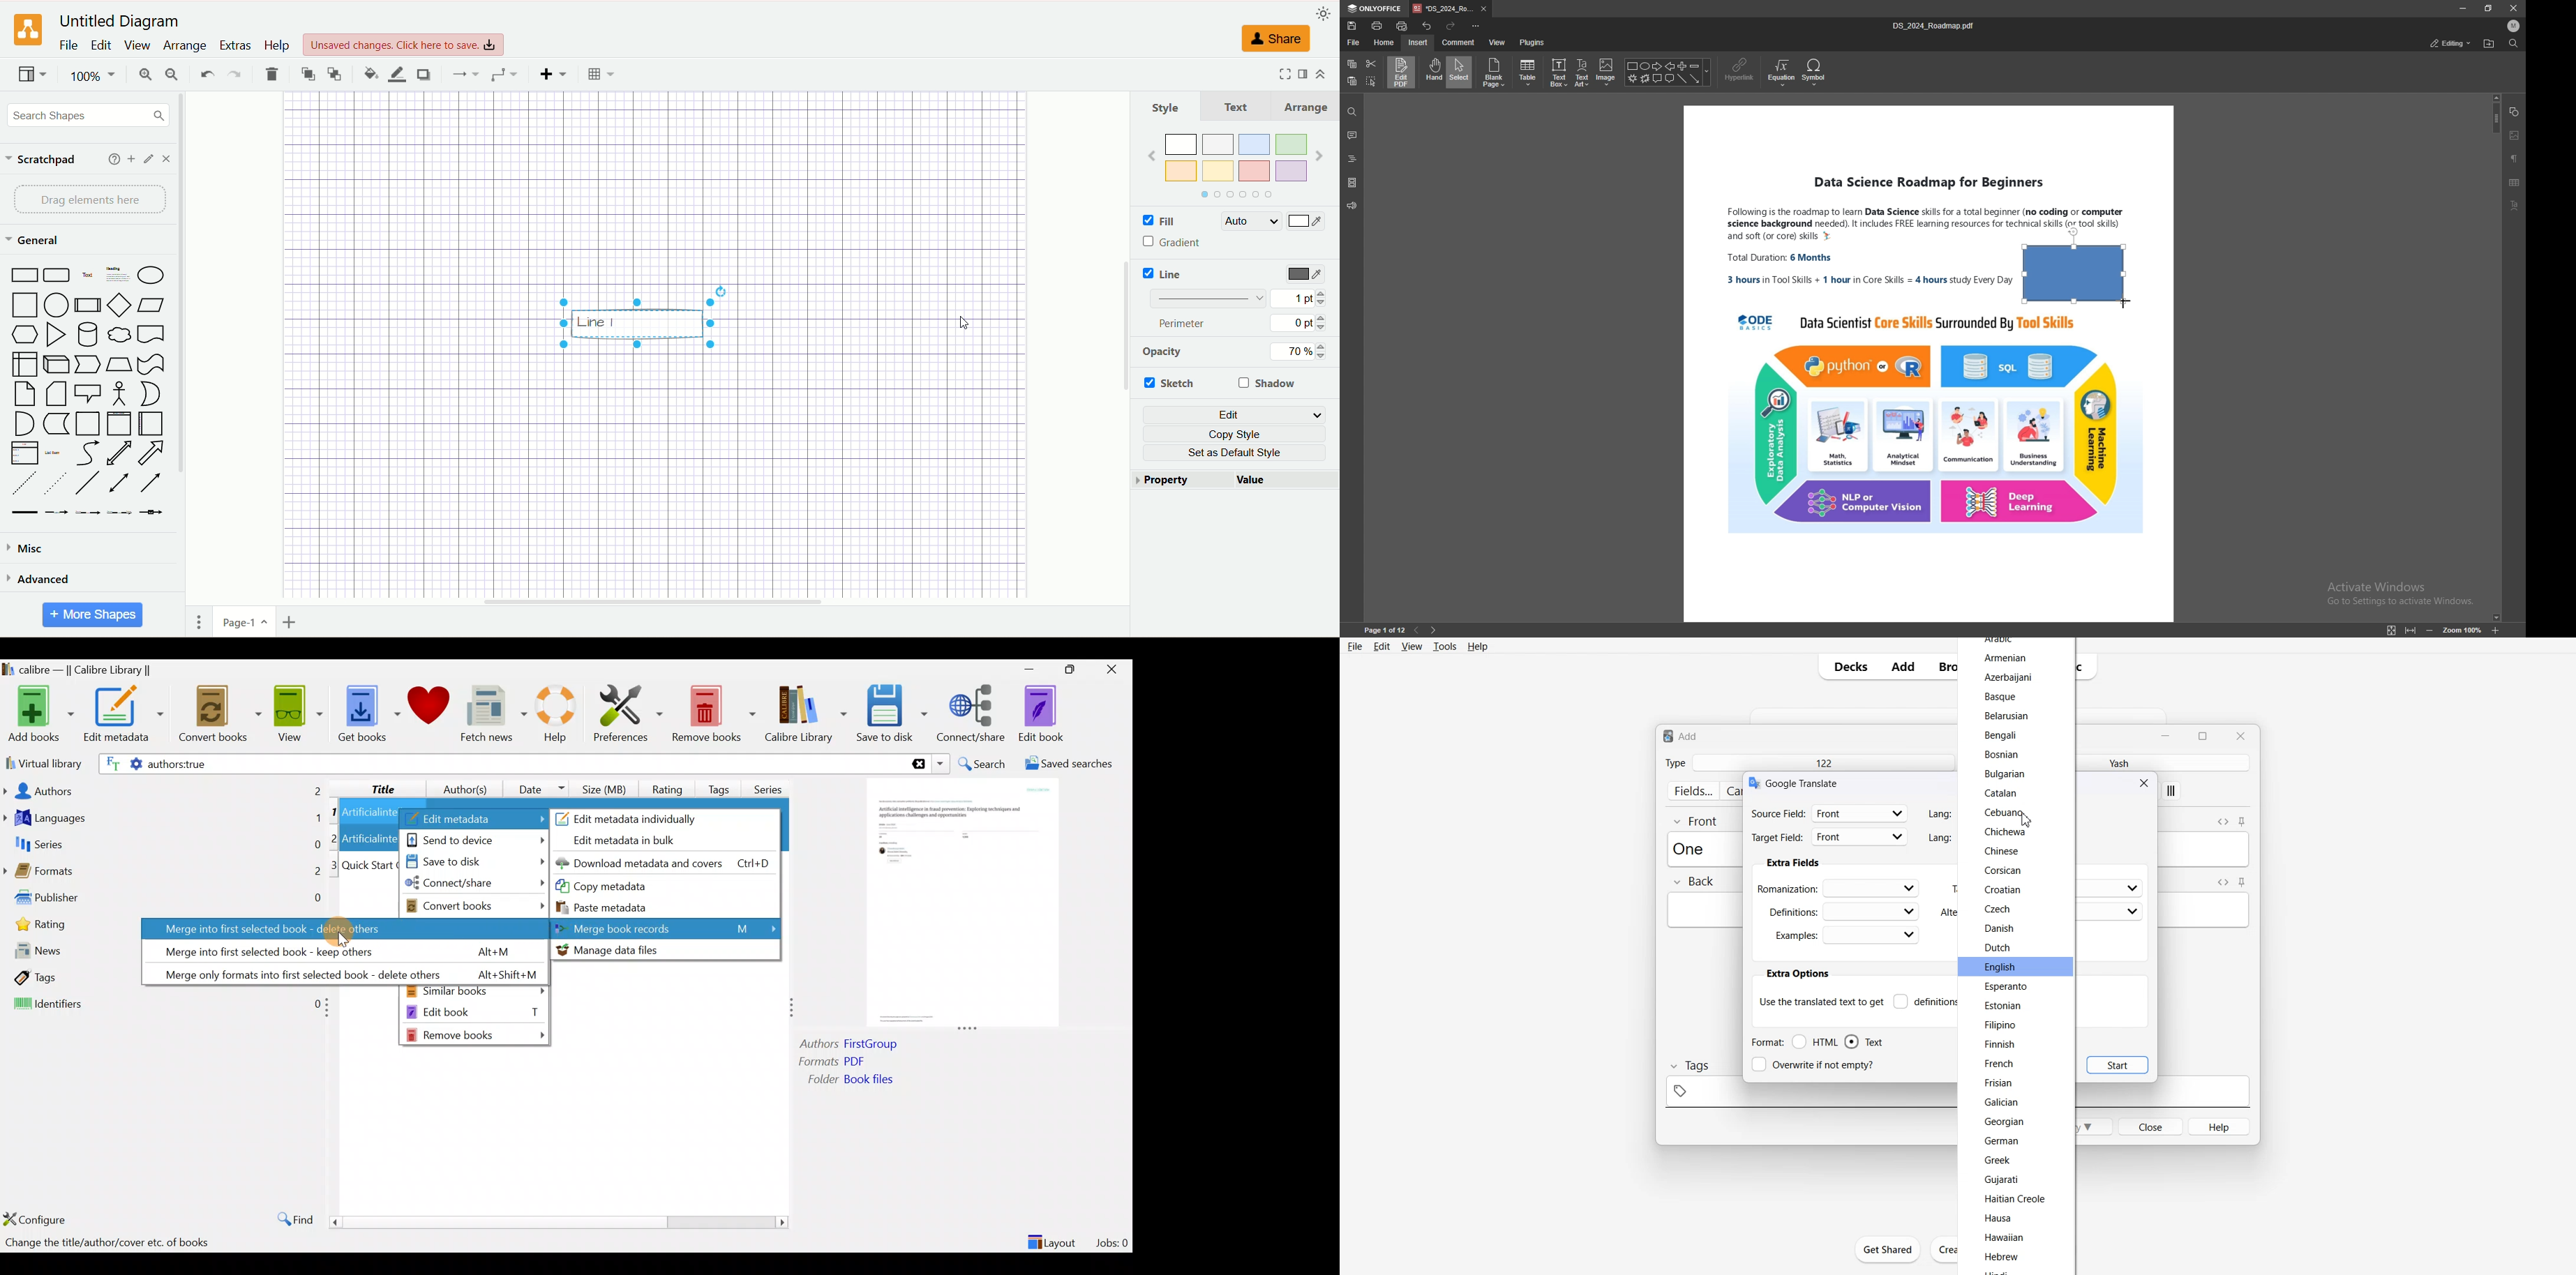 Image resolution: width=2576 pixels, height=1288 pixels. What do you see at coordinates (59, 275) in the screenshot?
I see `Rounded Rectangle` at bounding box center [59, 275].